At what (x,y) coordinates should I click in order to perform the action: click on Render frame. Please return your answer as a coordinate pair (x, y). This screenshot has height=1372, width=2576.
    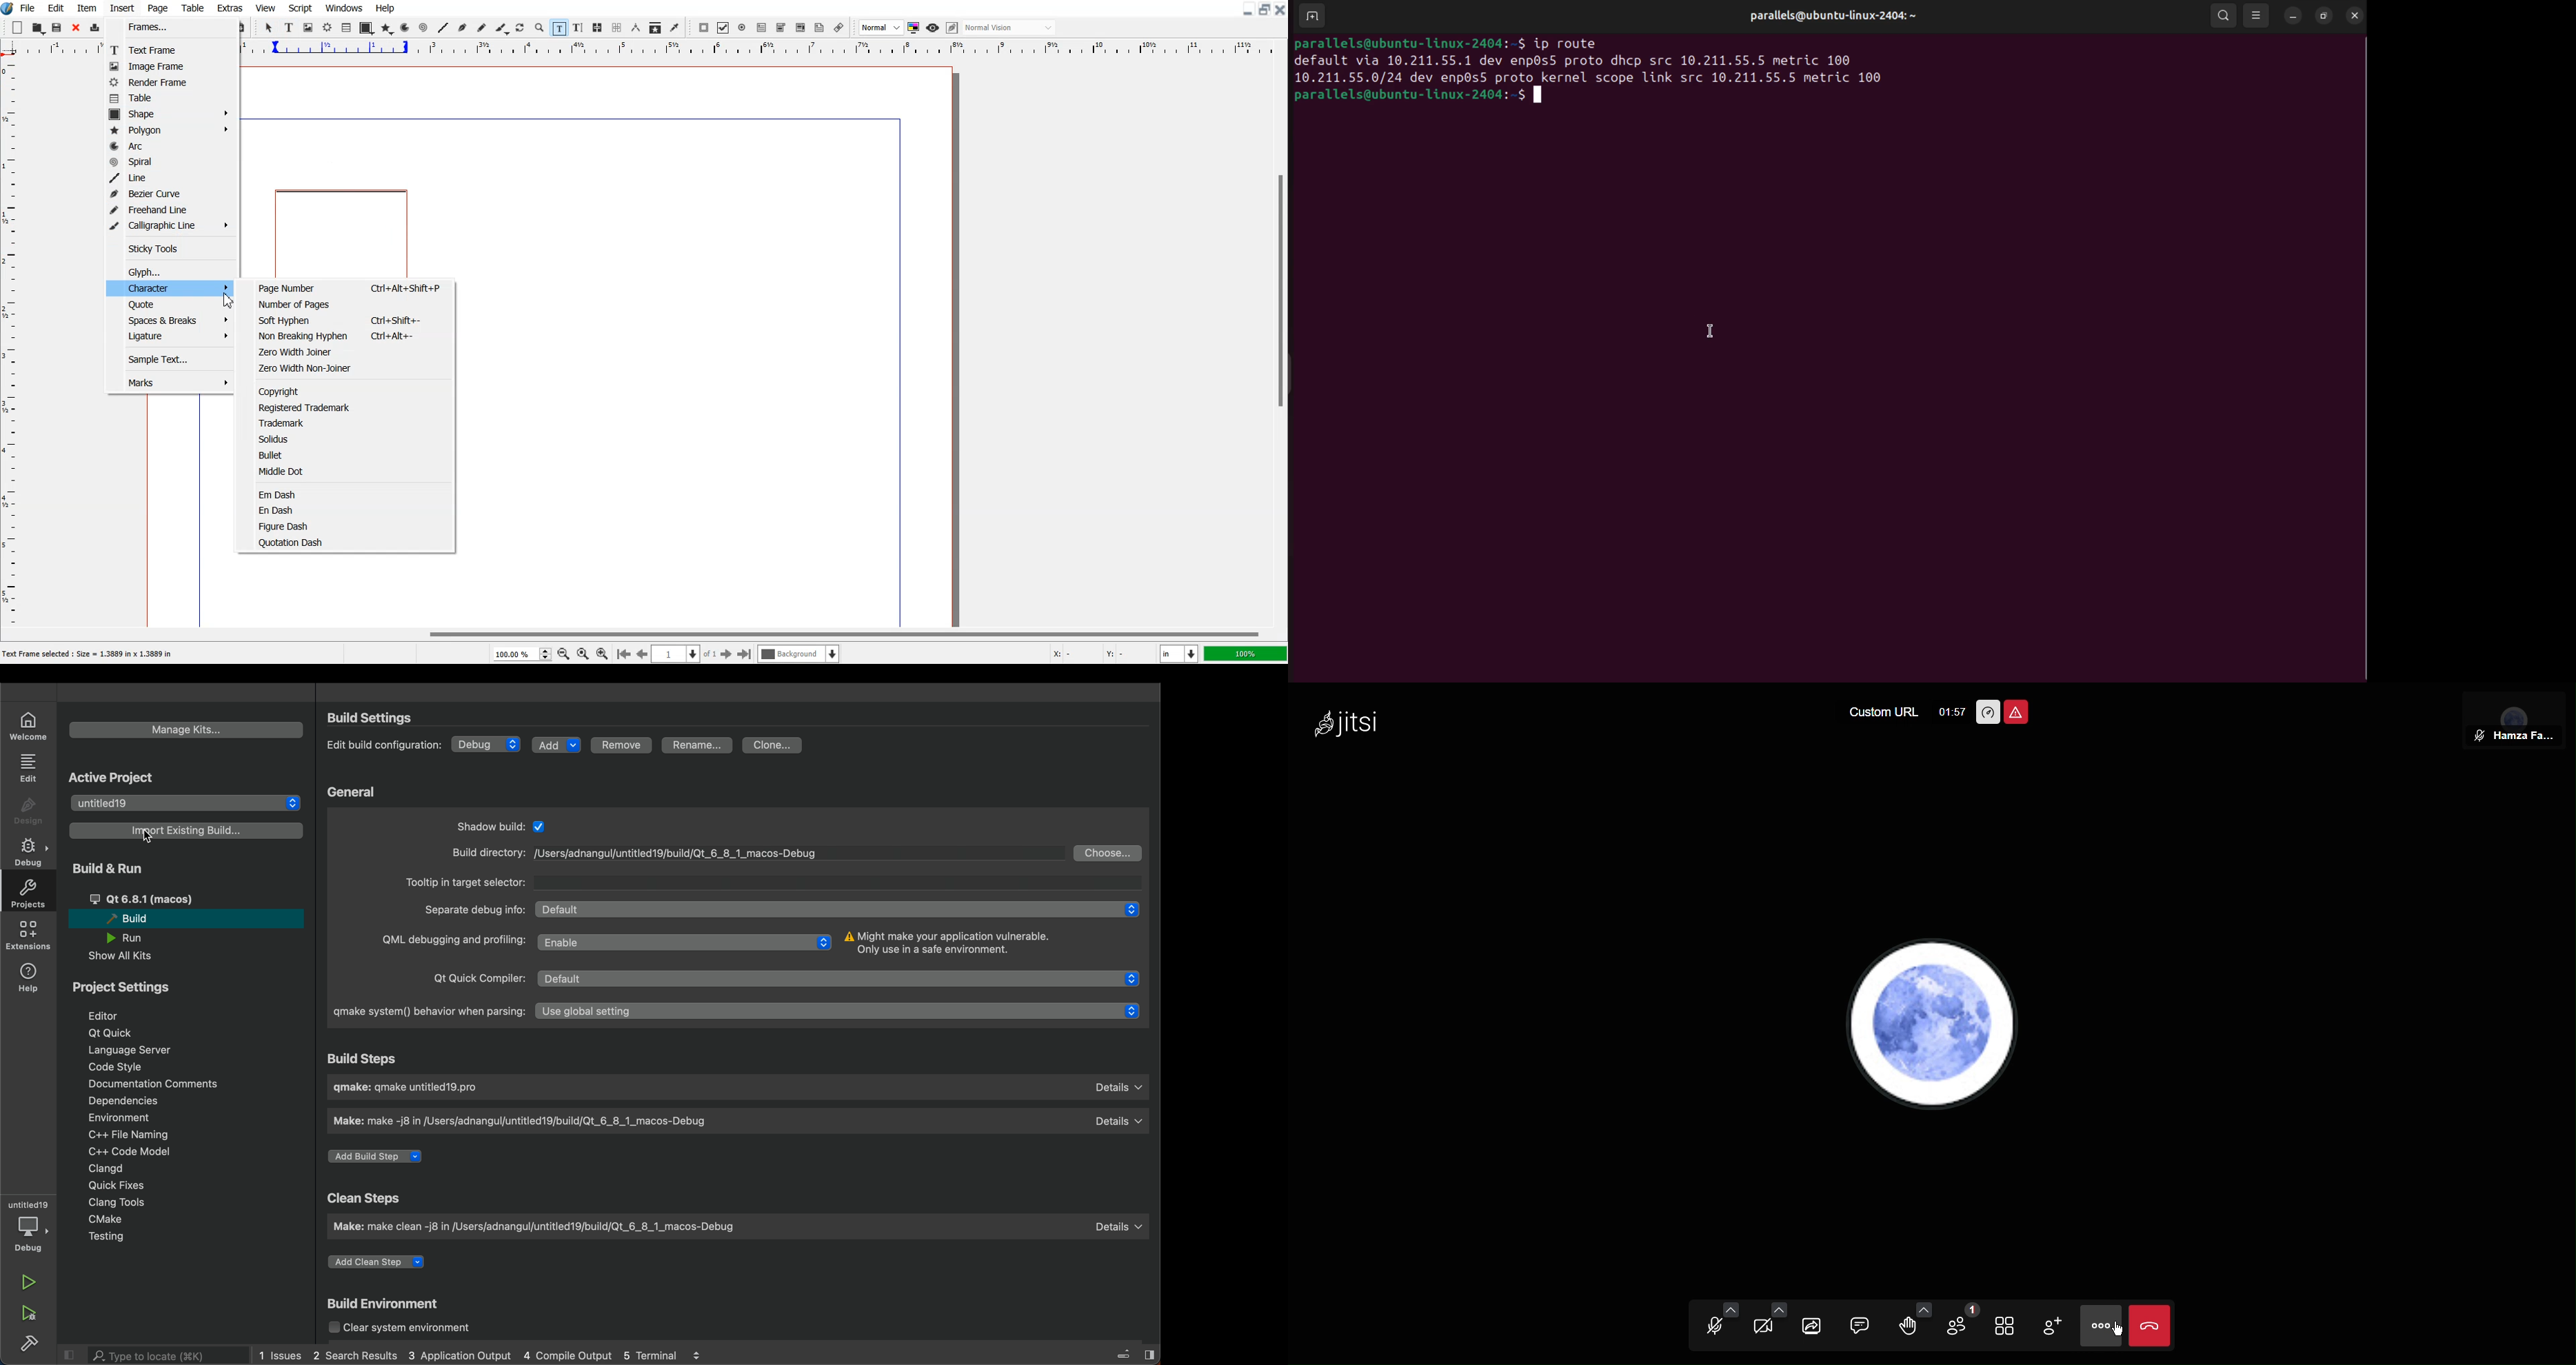
    Looking at the image, I should click on (328, 27).